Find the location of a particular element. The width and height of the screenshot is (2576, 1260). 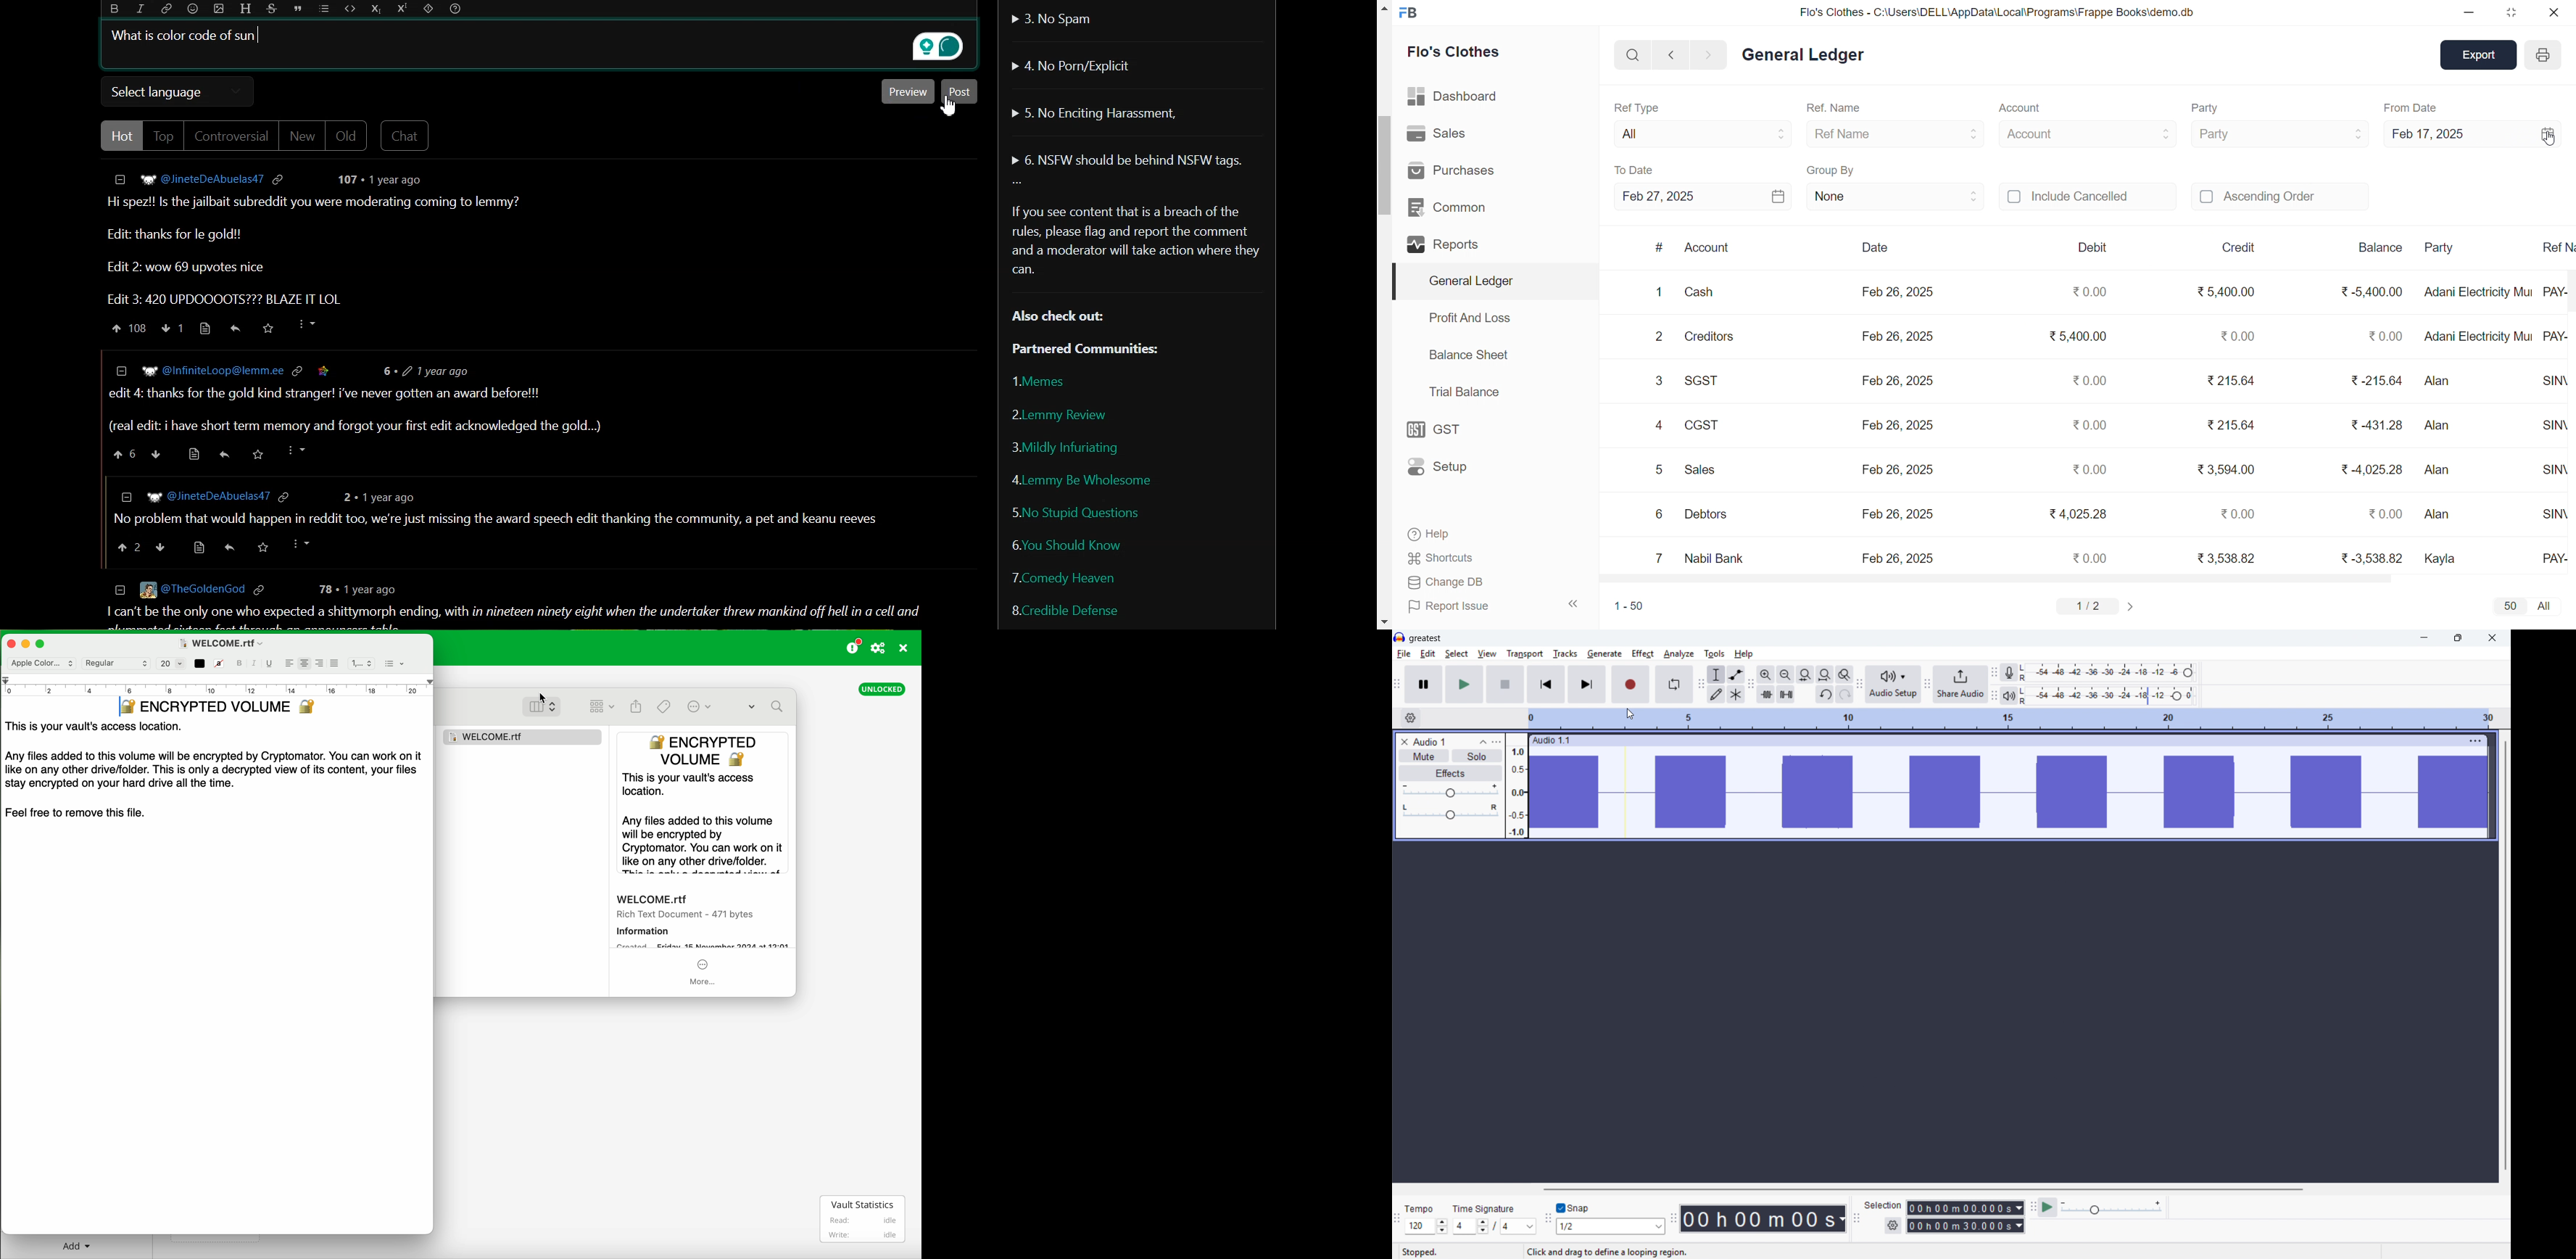

audio 1.1 is located at coordinates (1562, 740).